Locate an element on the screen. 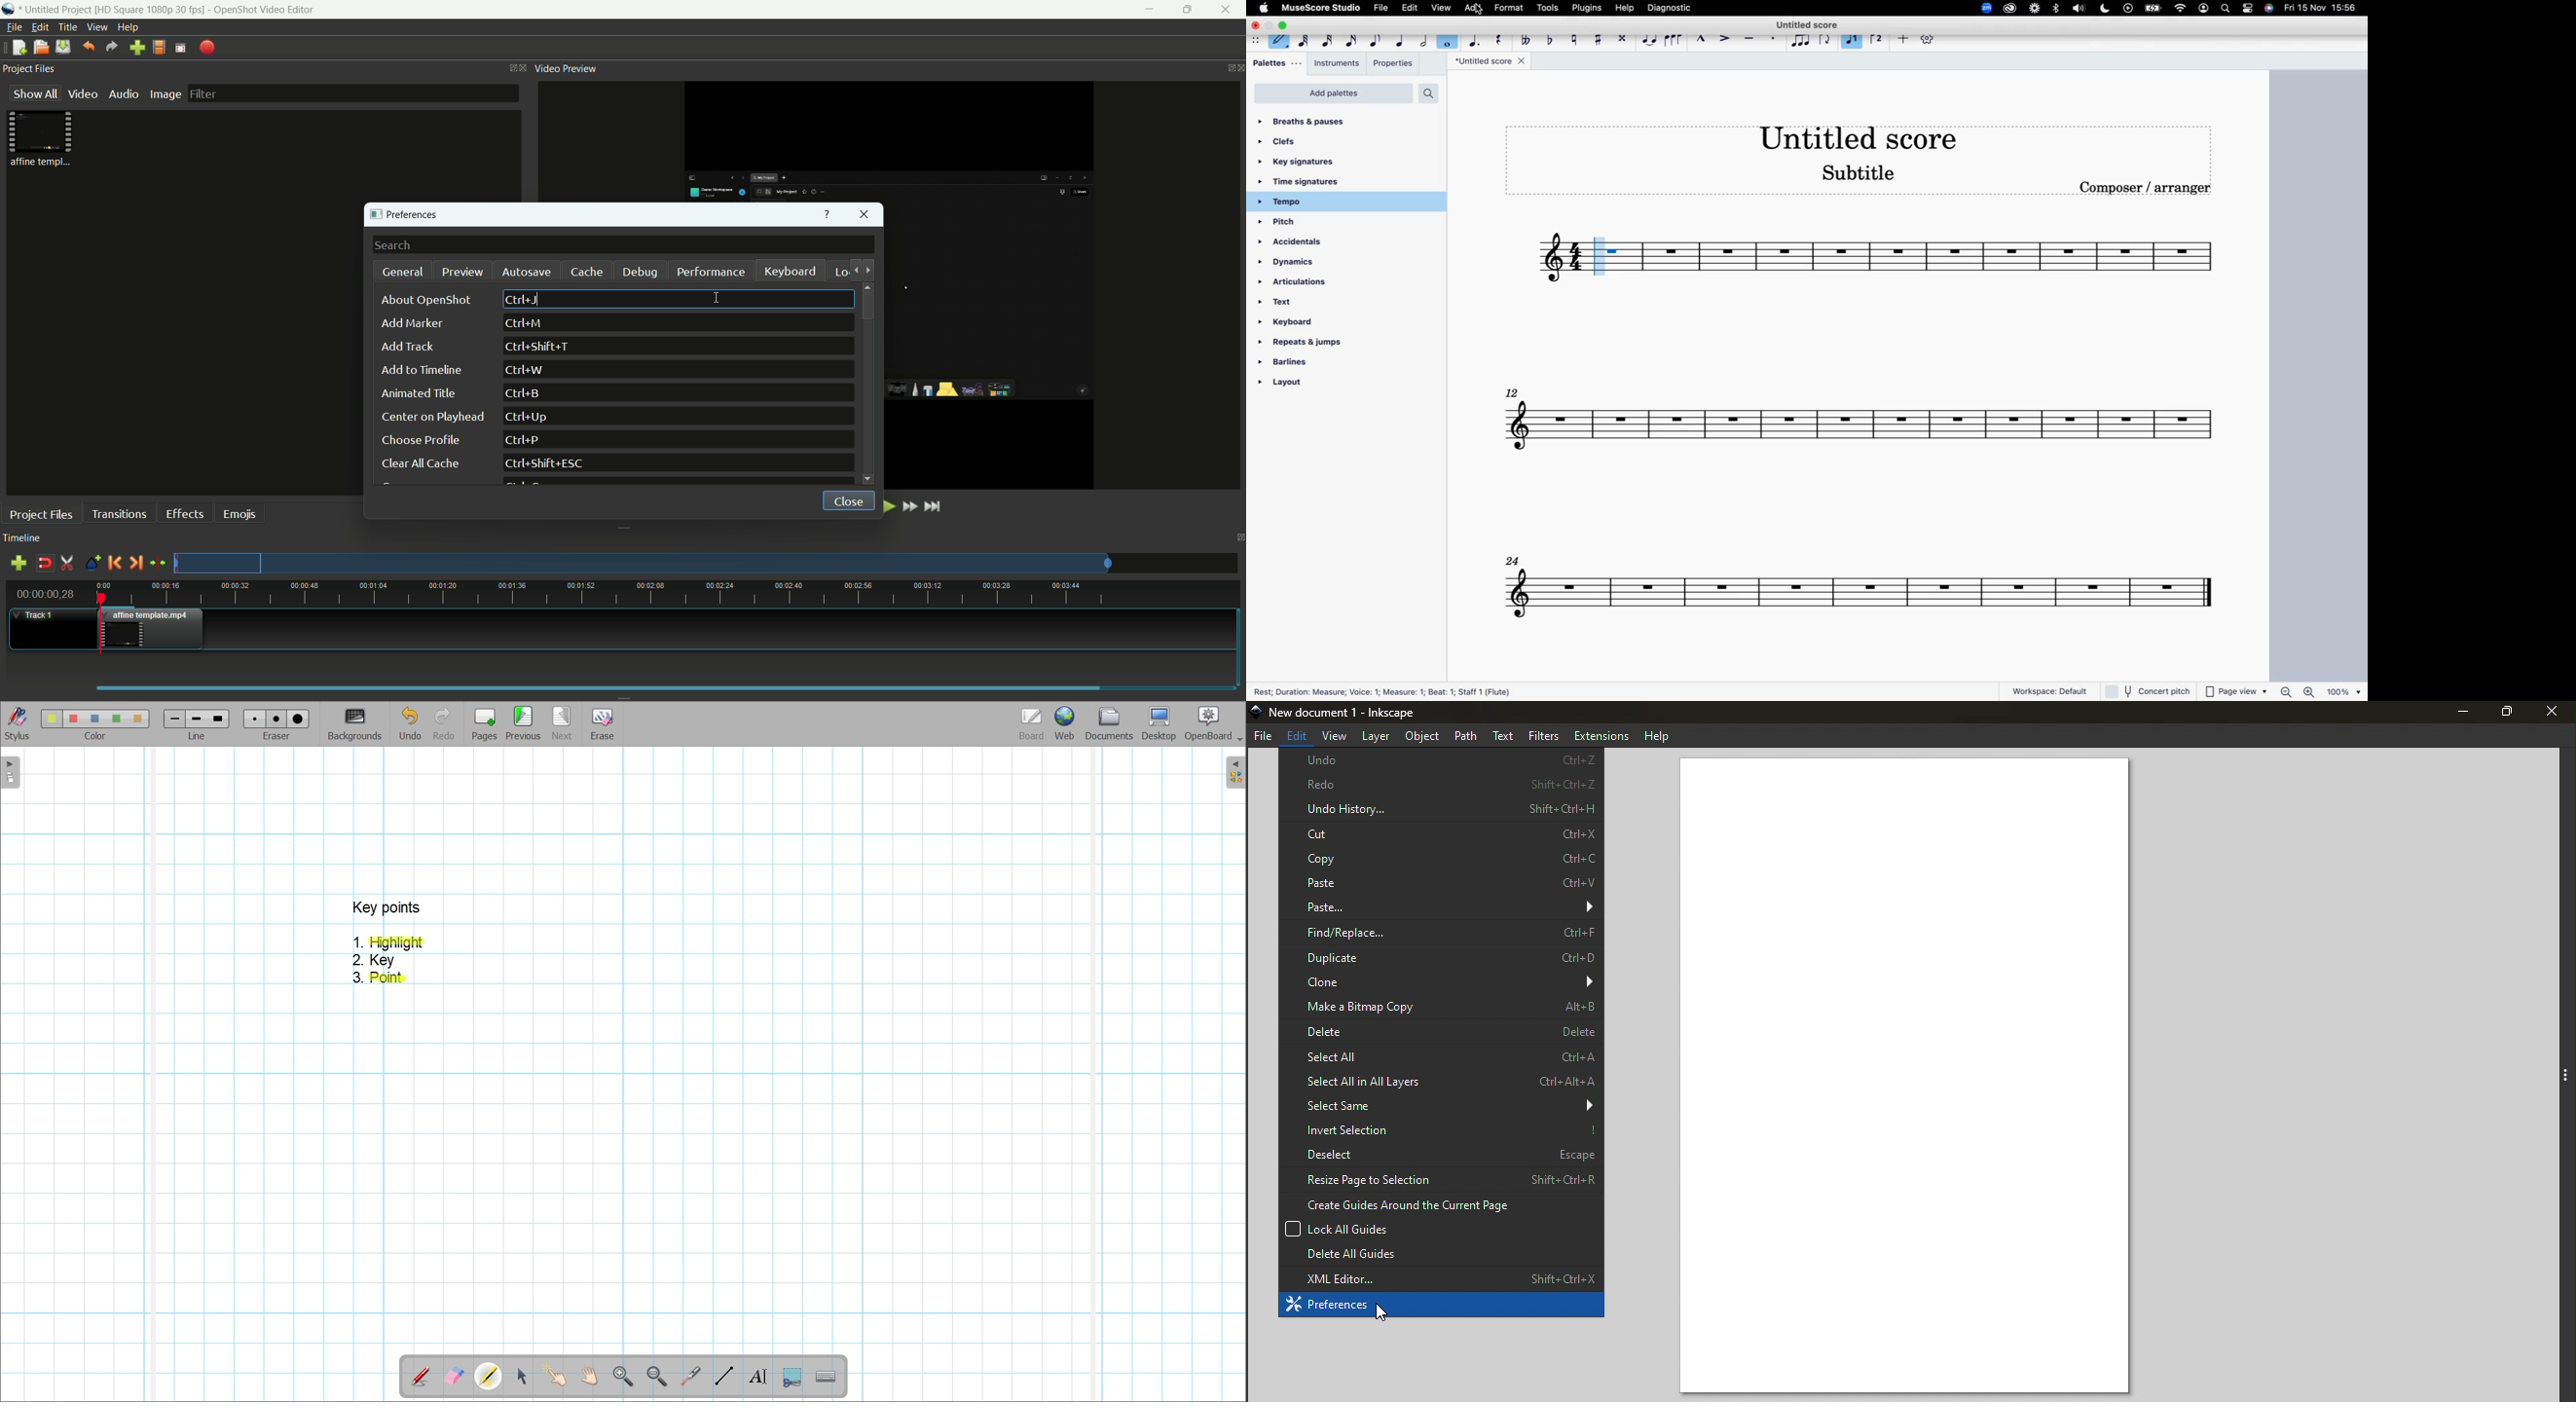 The height and width of the screenshot is (1428, 2576). volumne is located at coordinates (2081, 9).